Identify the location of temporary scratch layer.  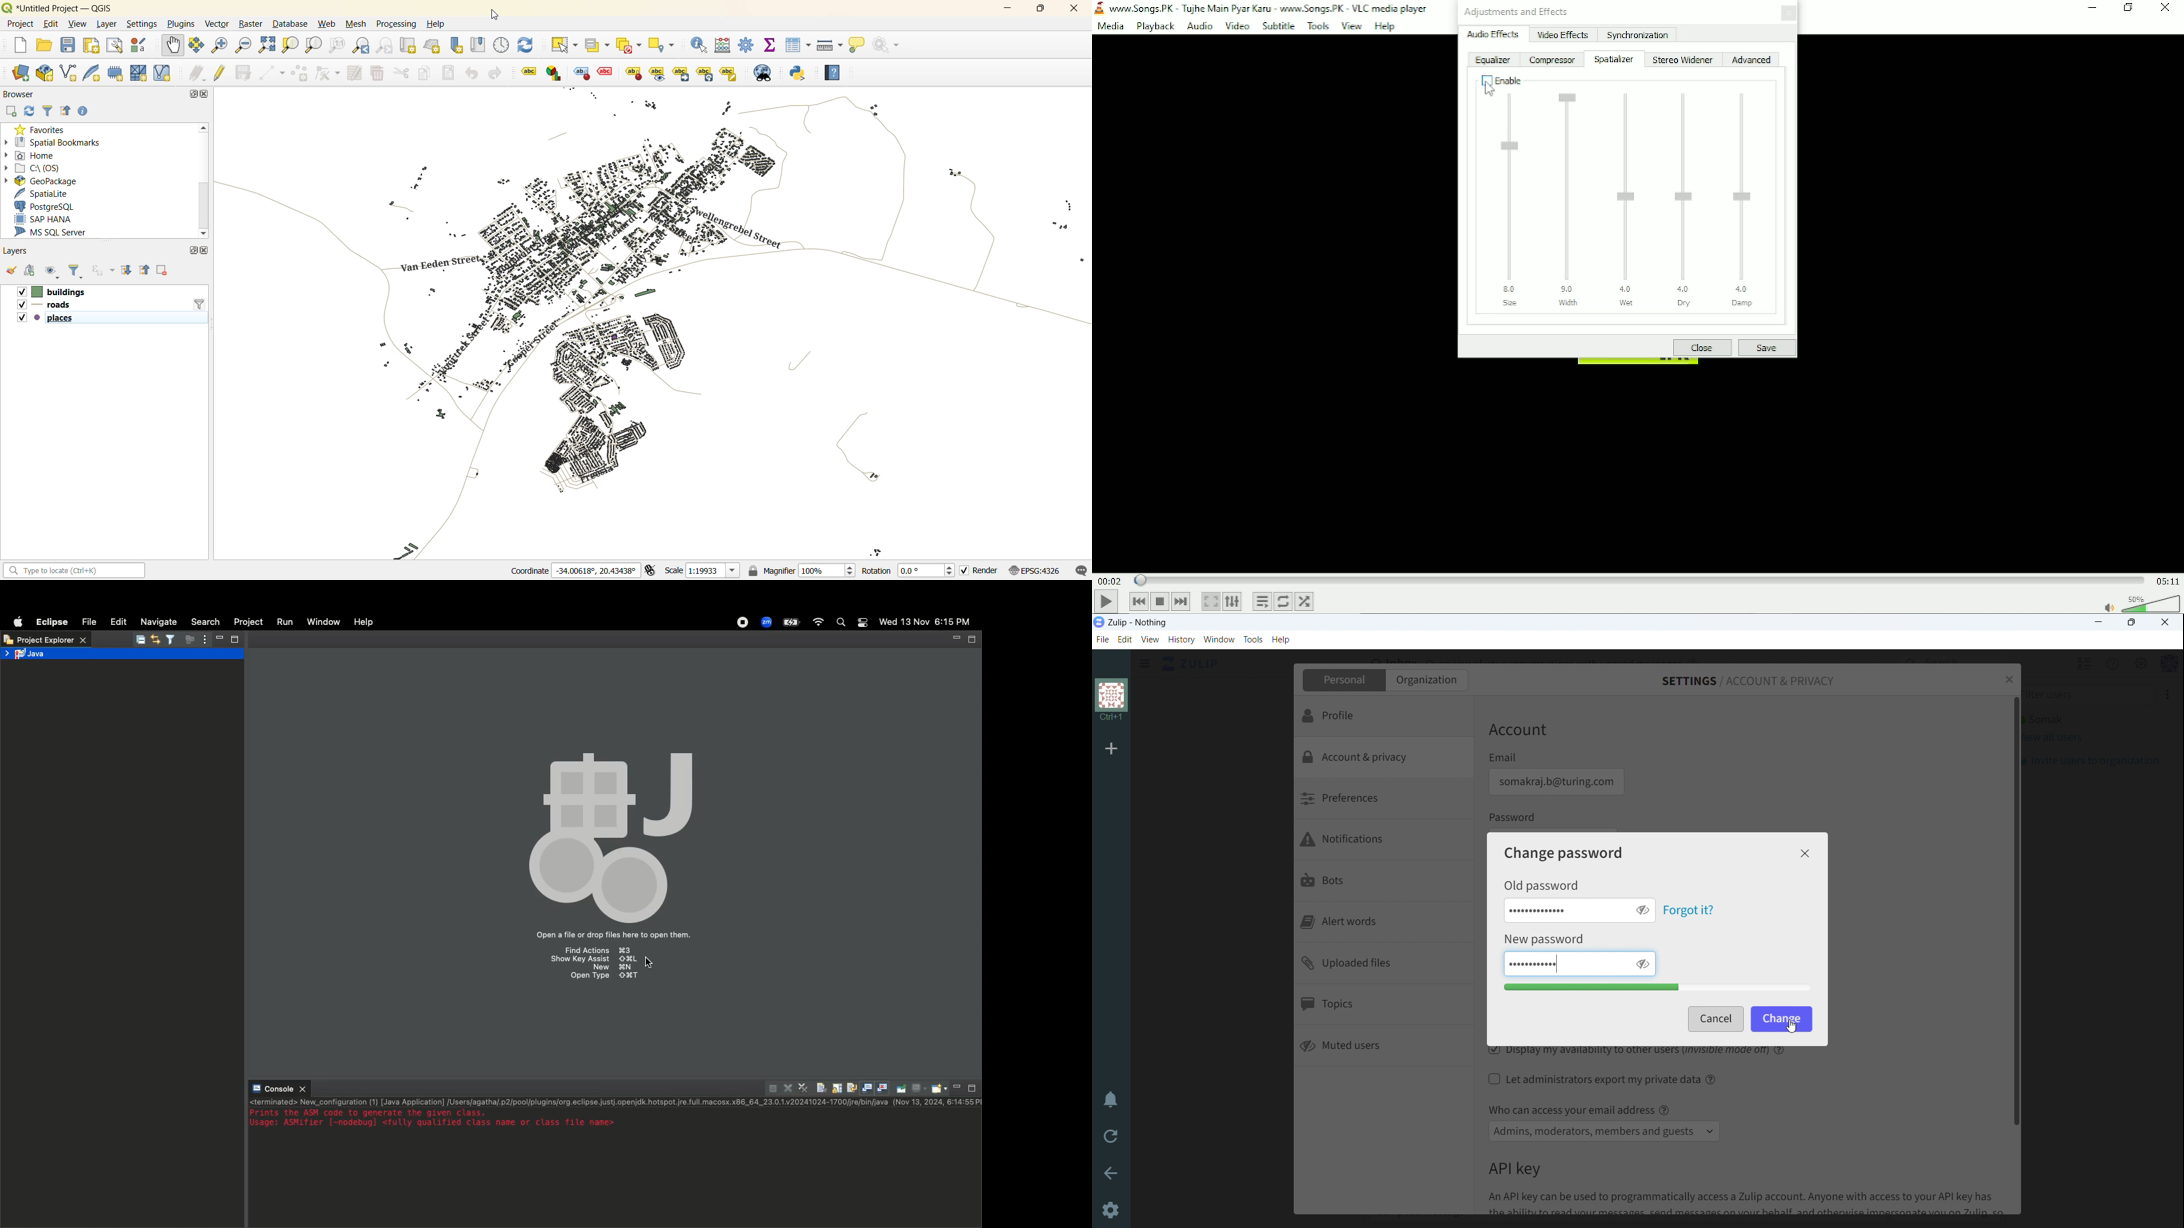
(115, 73).